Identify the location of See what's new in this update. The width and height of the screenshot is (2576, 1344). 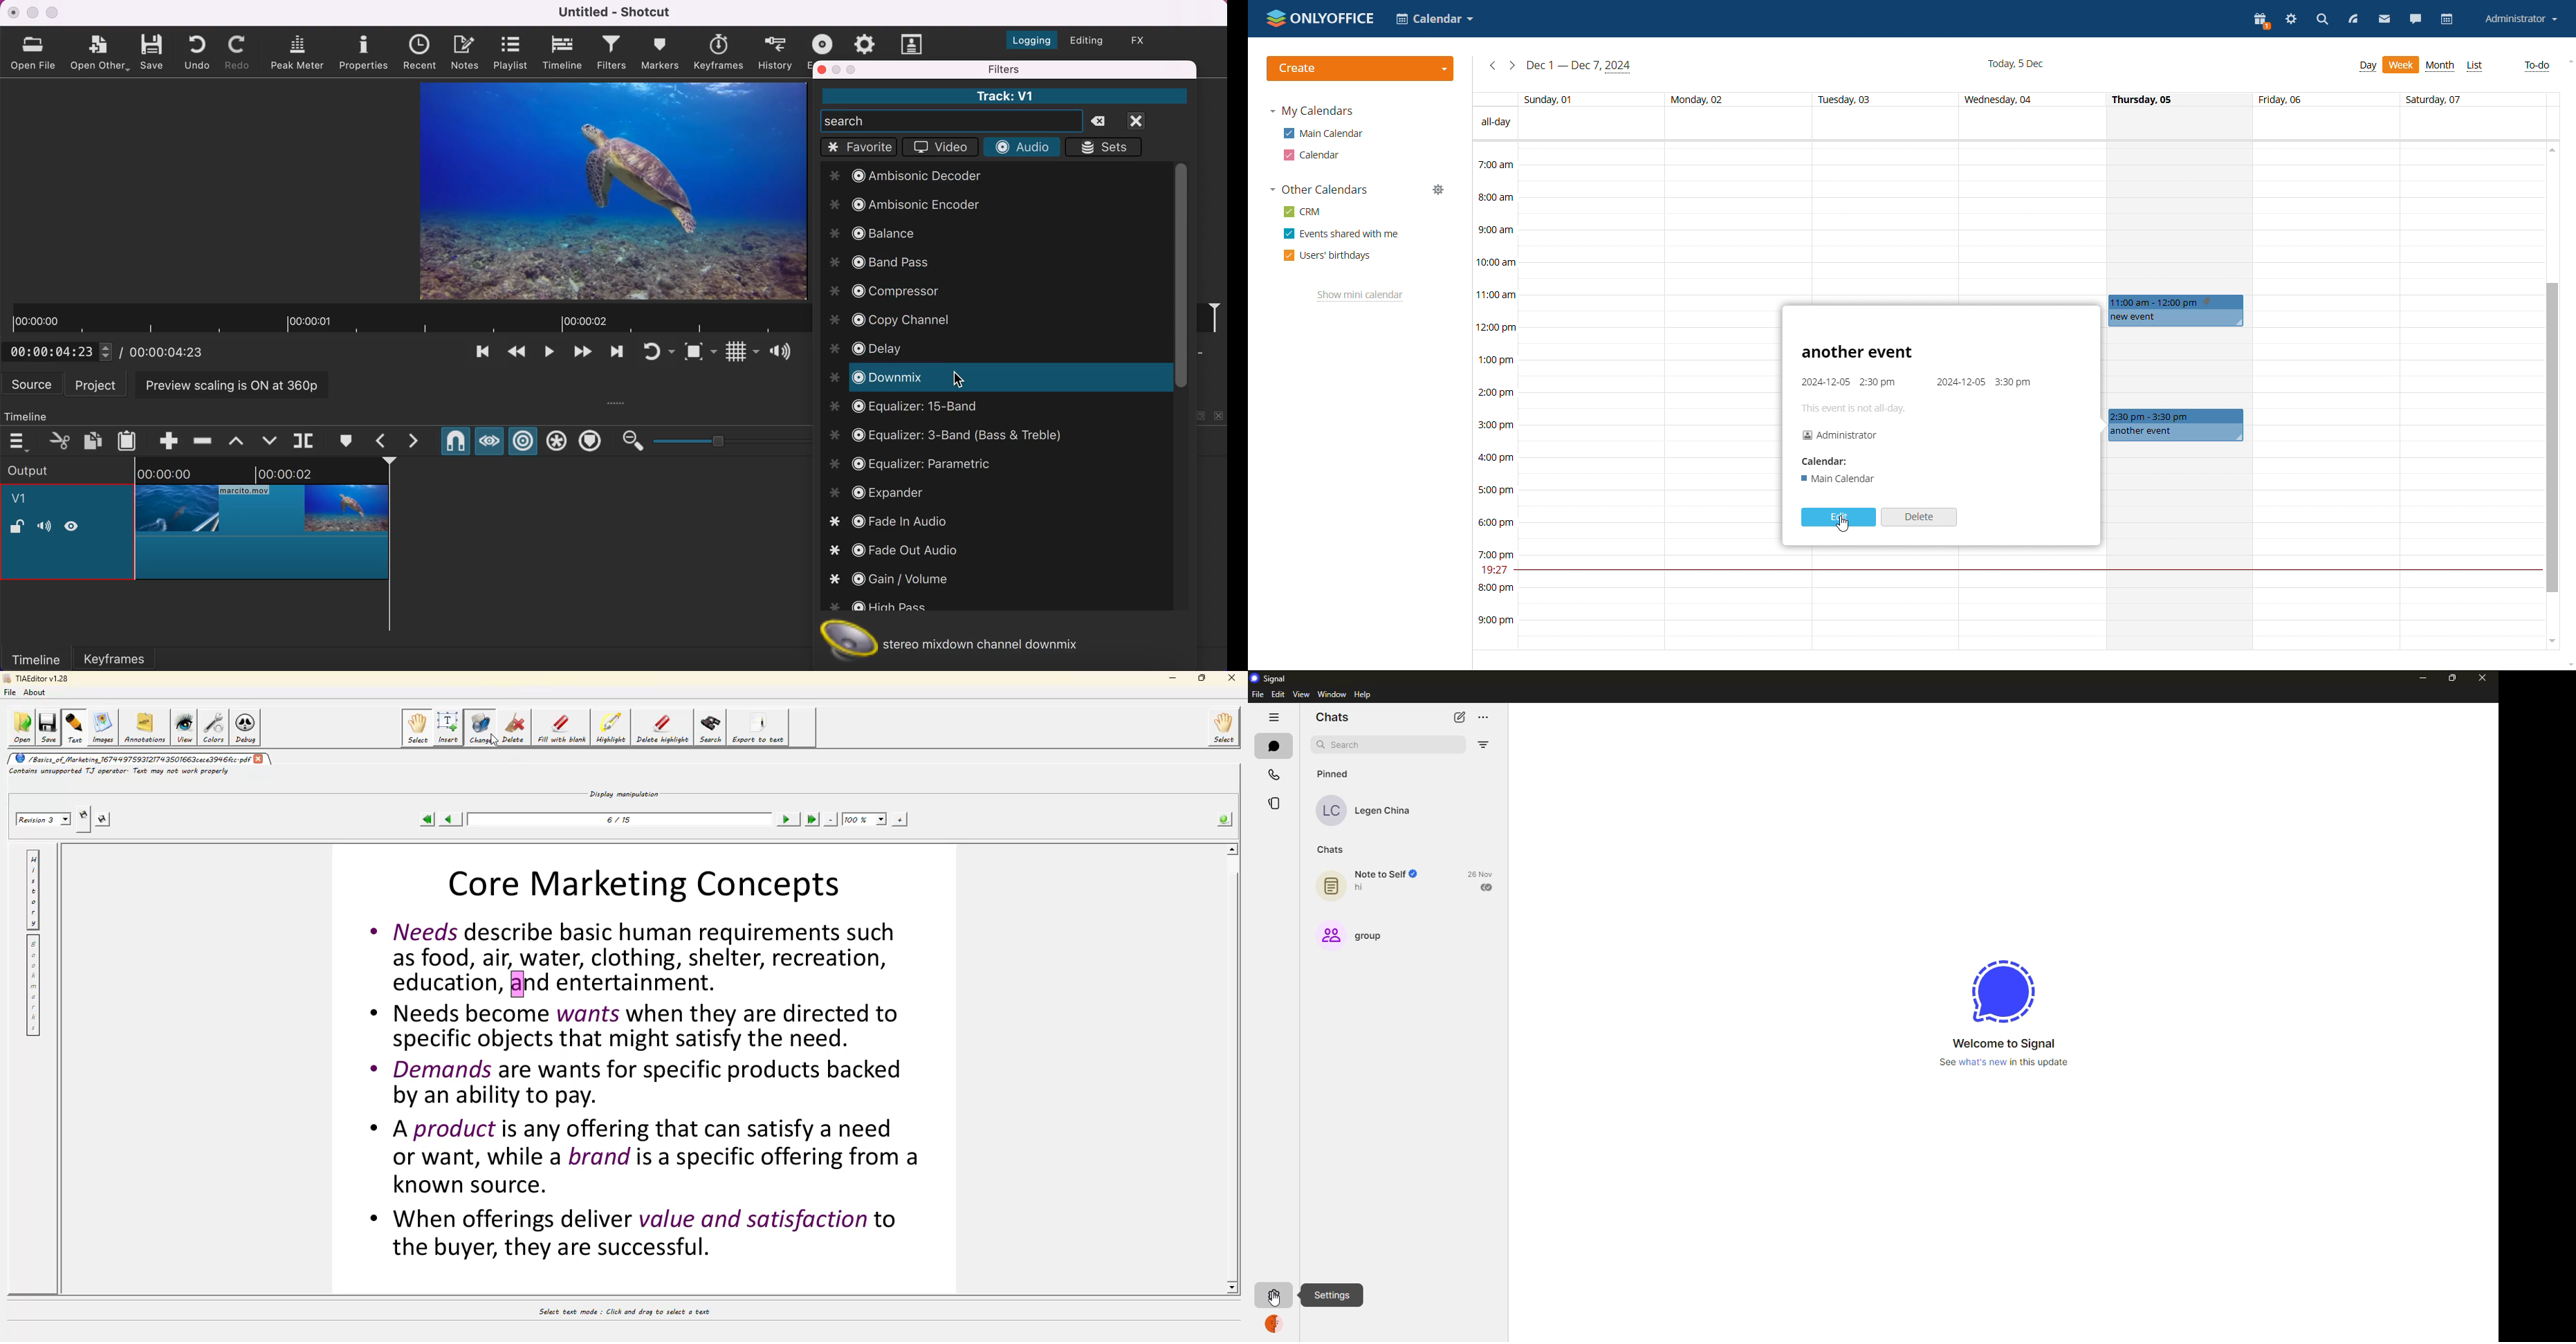
(2010, 1063).